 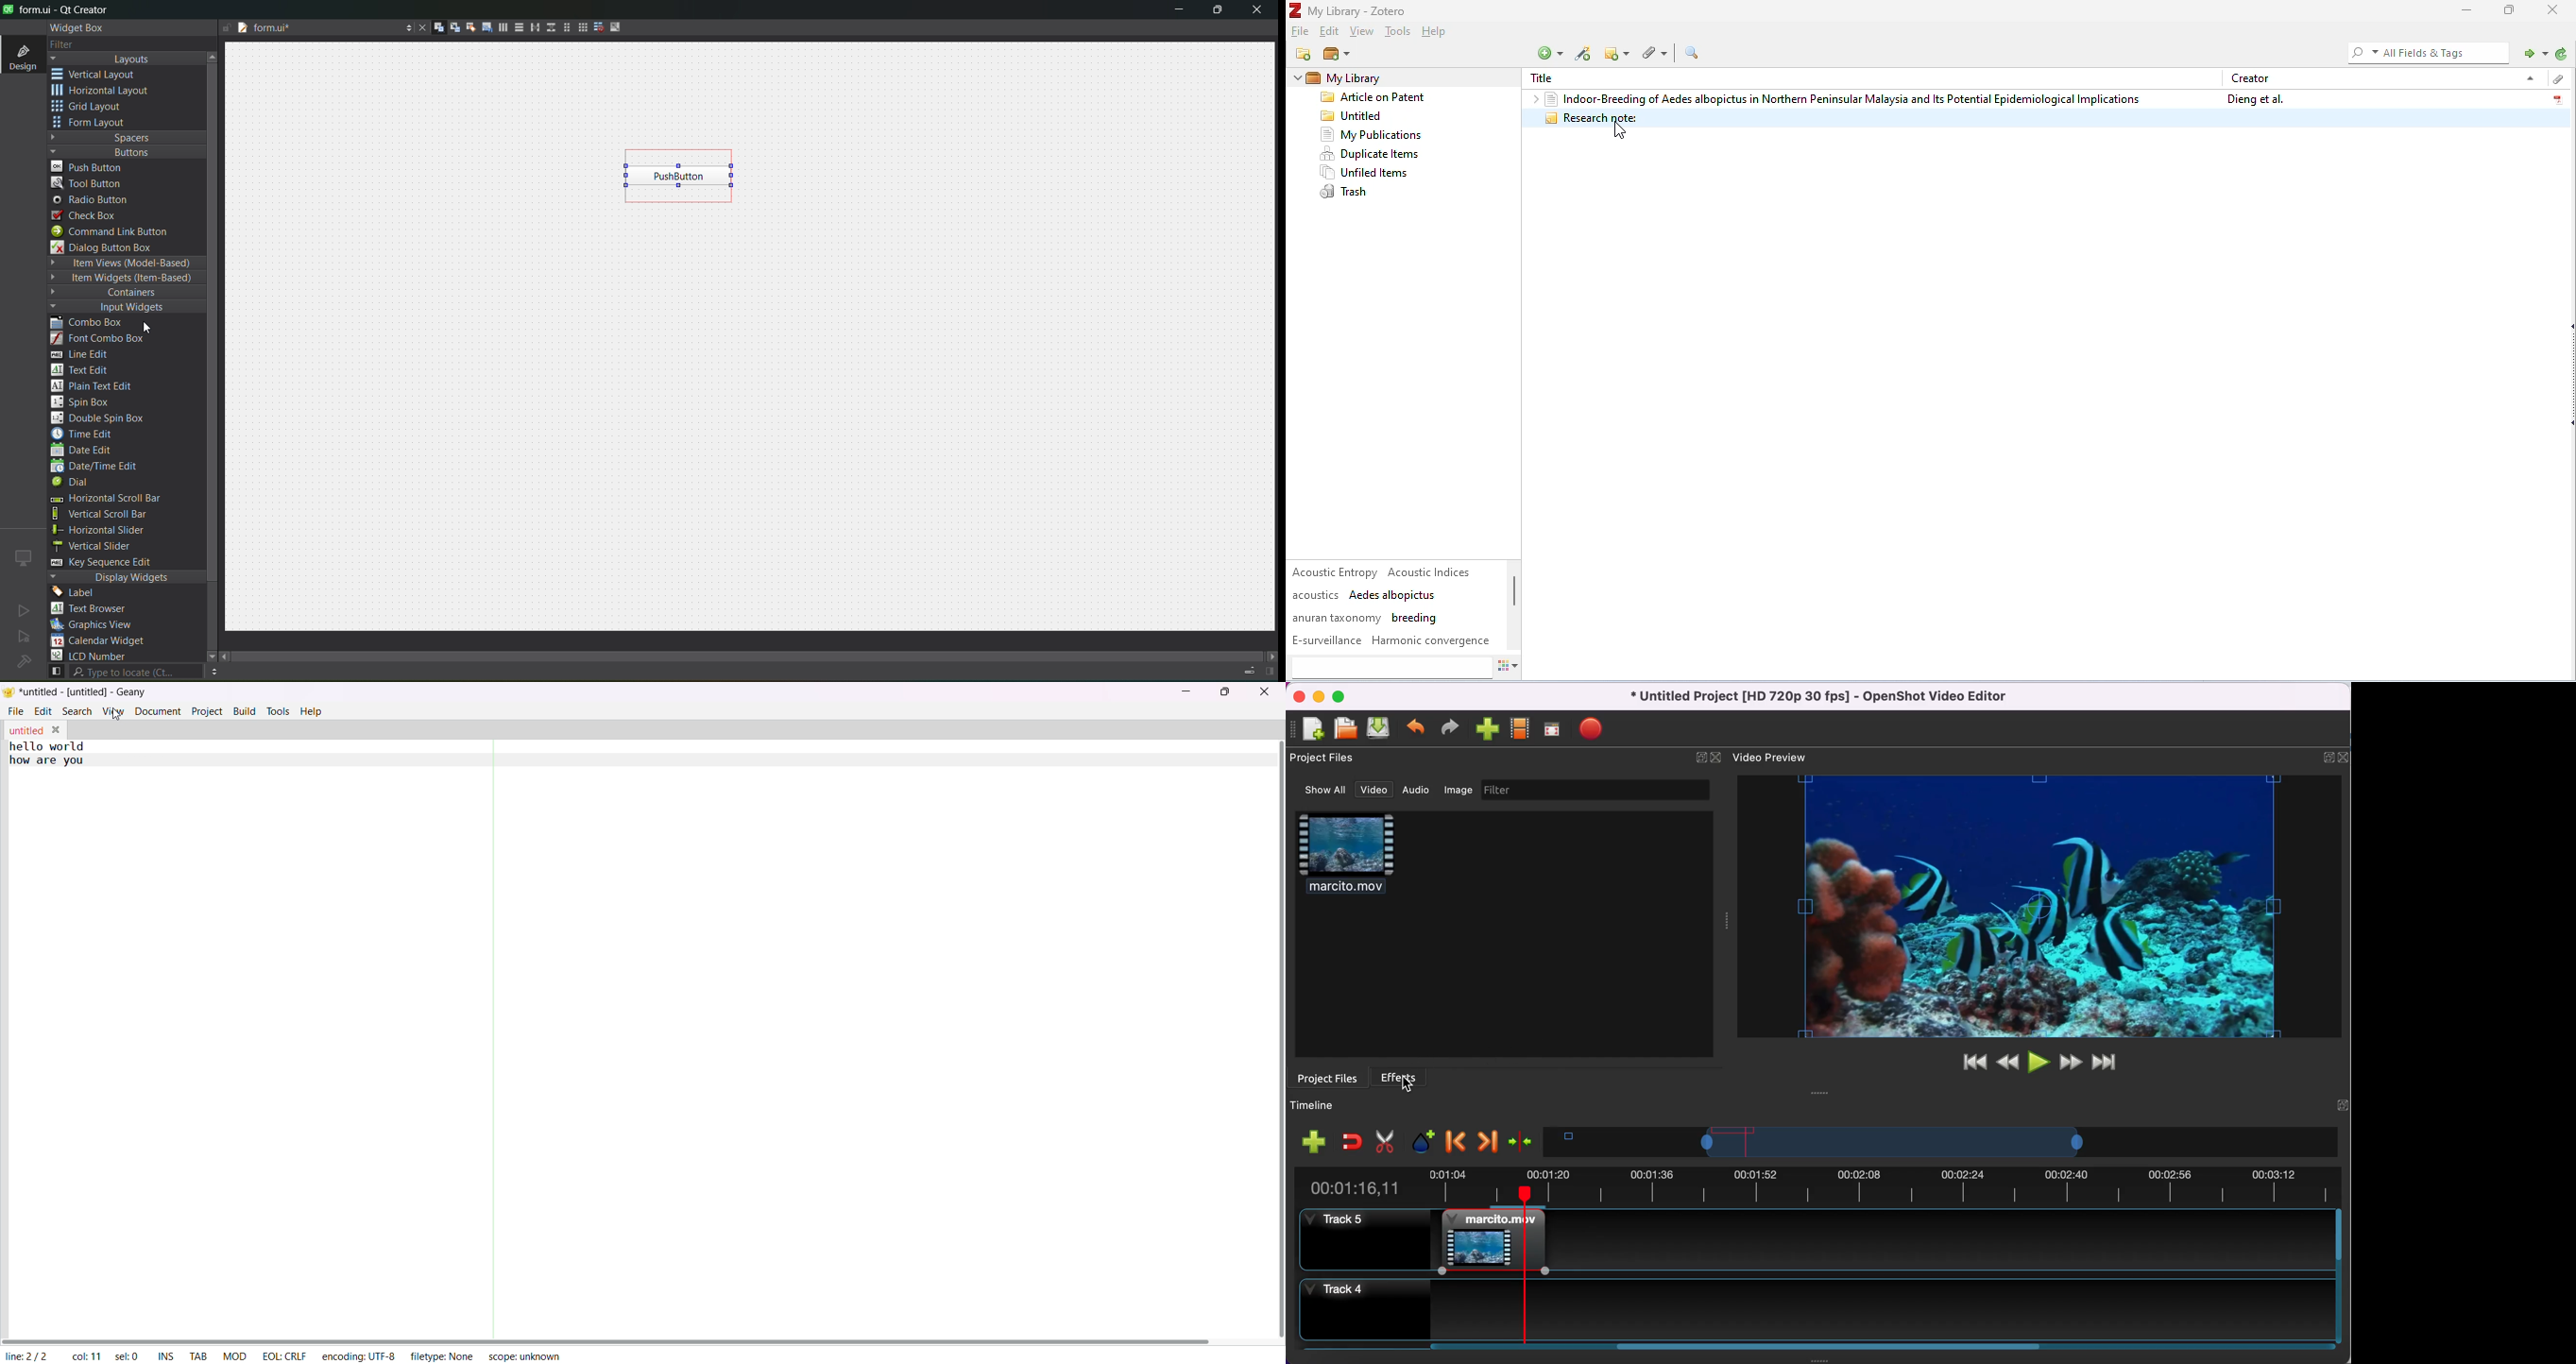 What do you see at coordinates (1341, 694) in the screenshot?
I see `maximize` at bounding box center [1341, 694].